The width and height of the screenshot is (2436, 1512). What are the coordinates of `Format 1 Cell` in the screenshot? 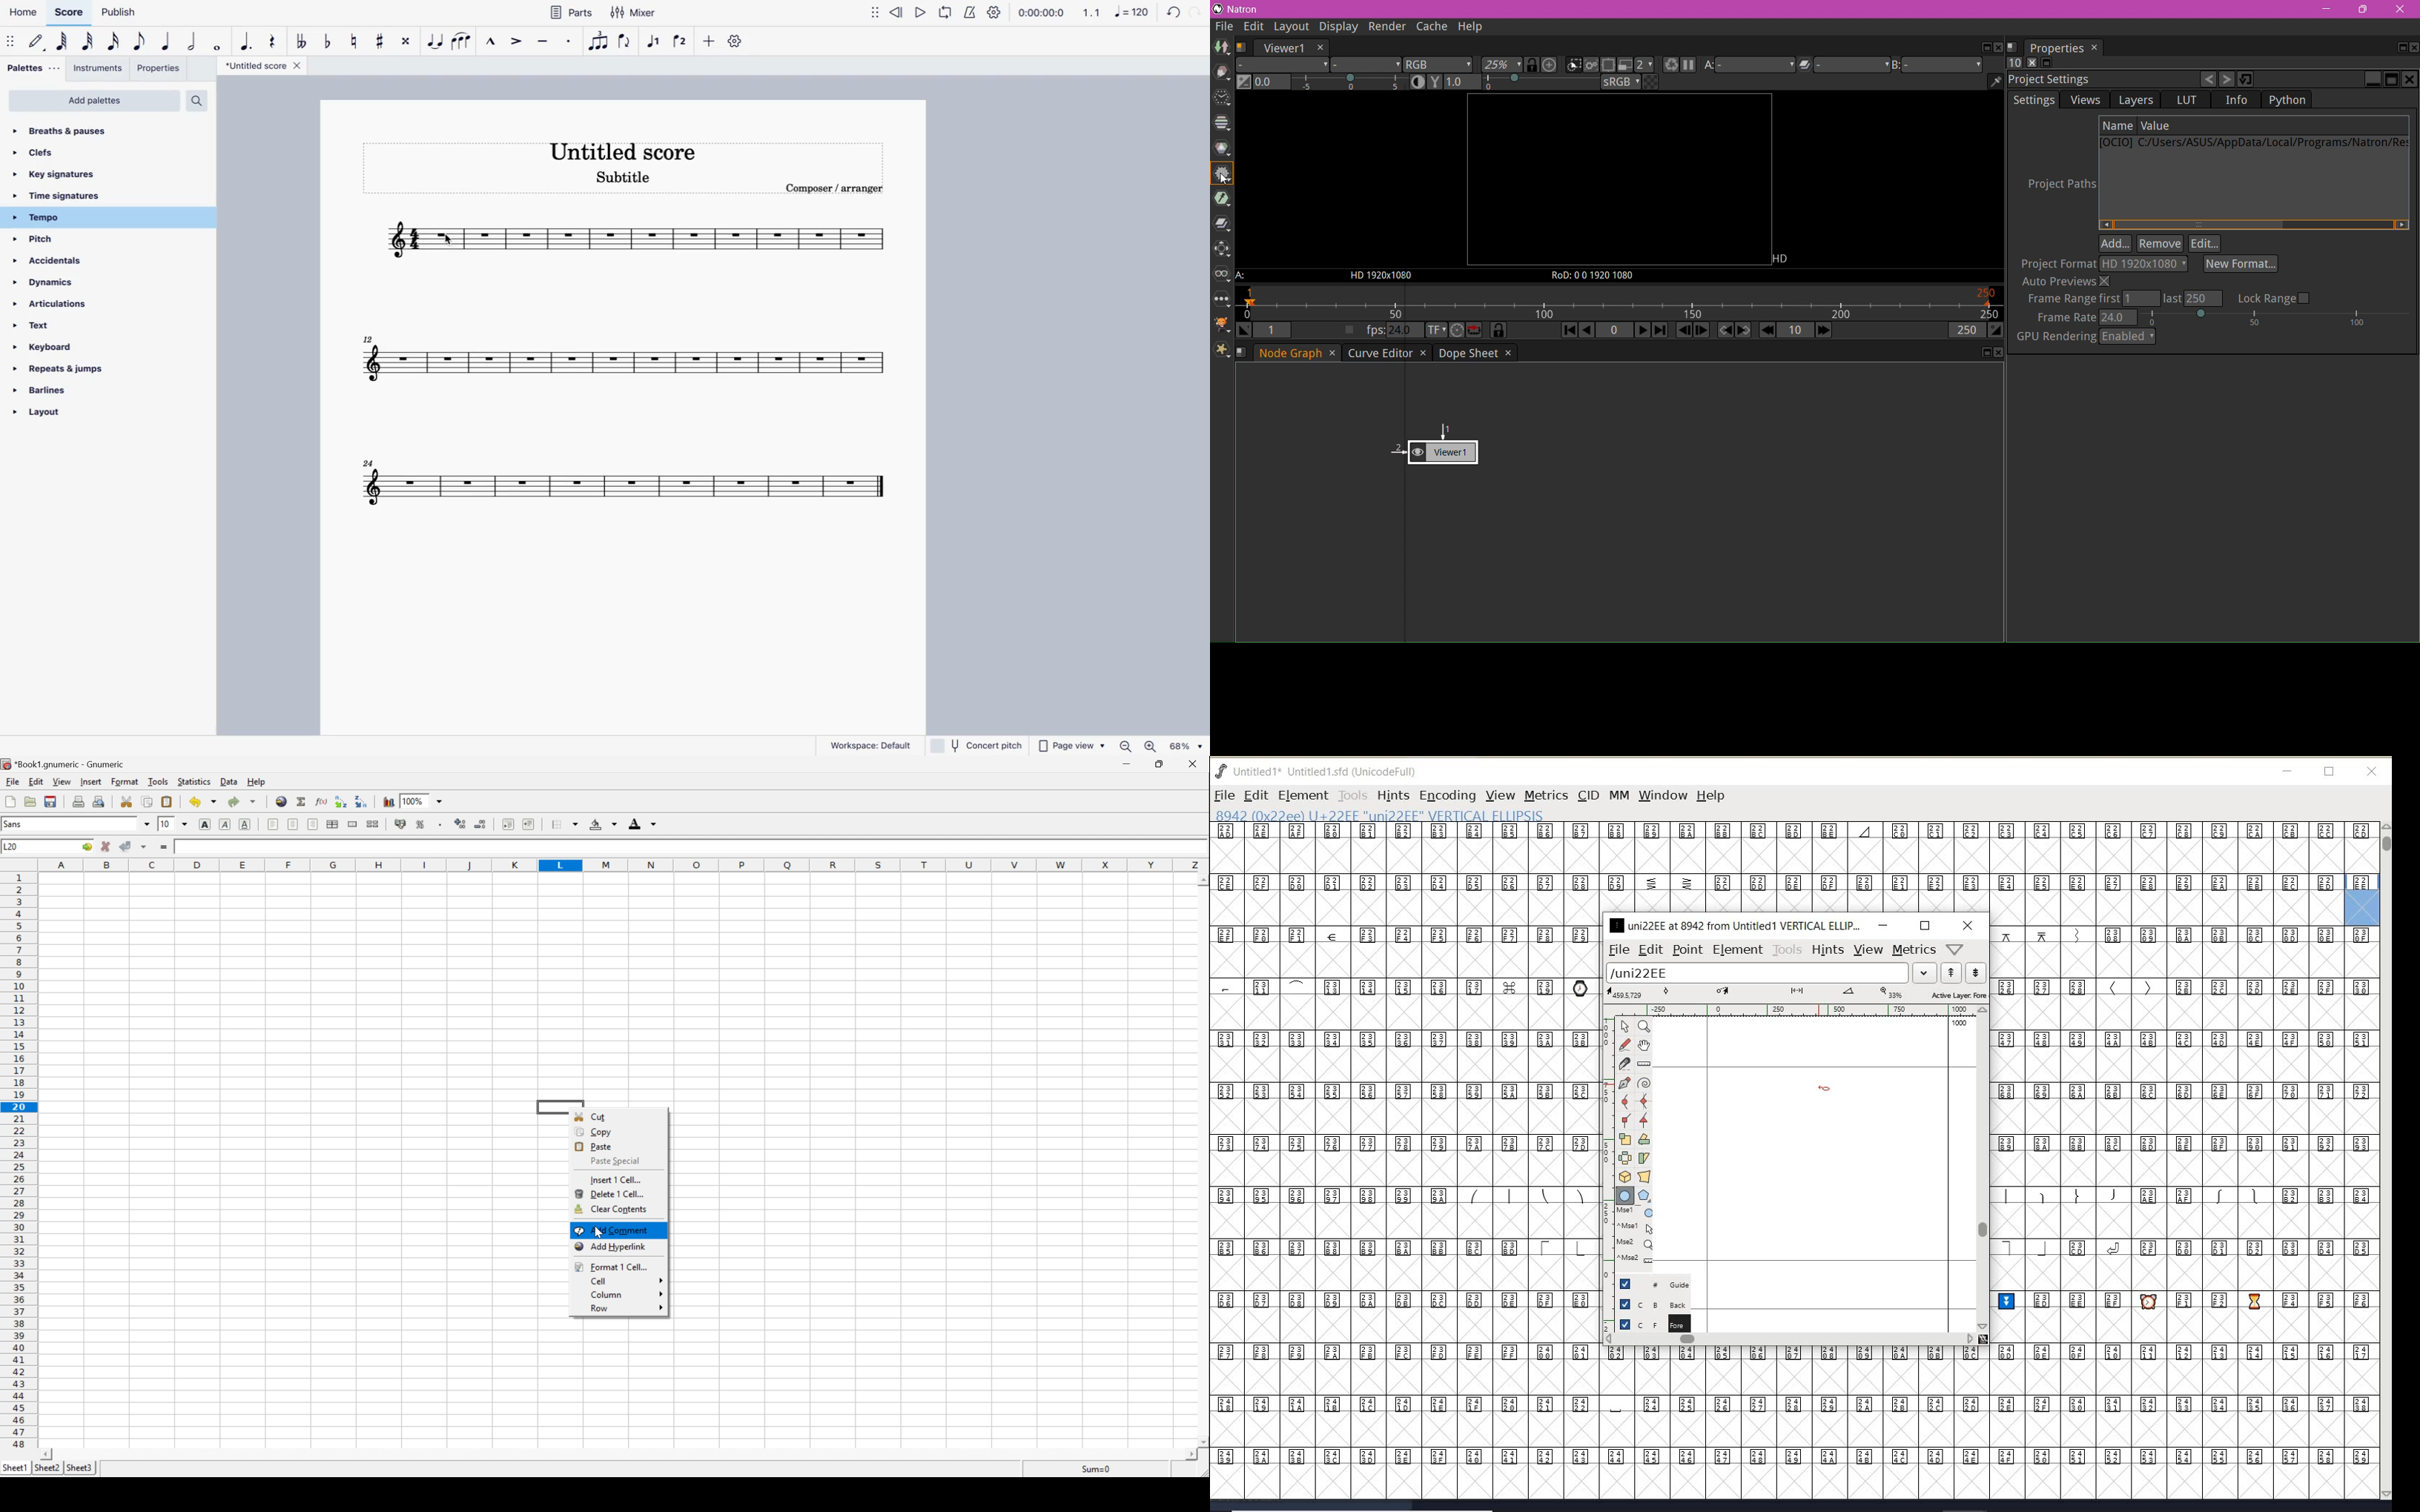 It's located at (610, 1266).